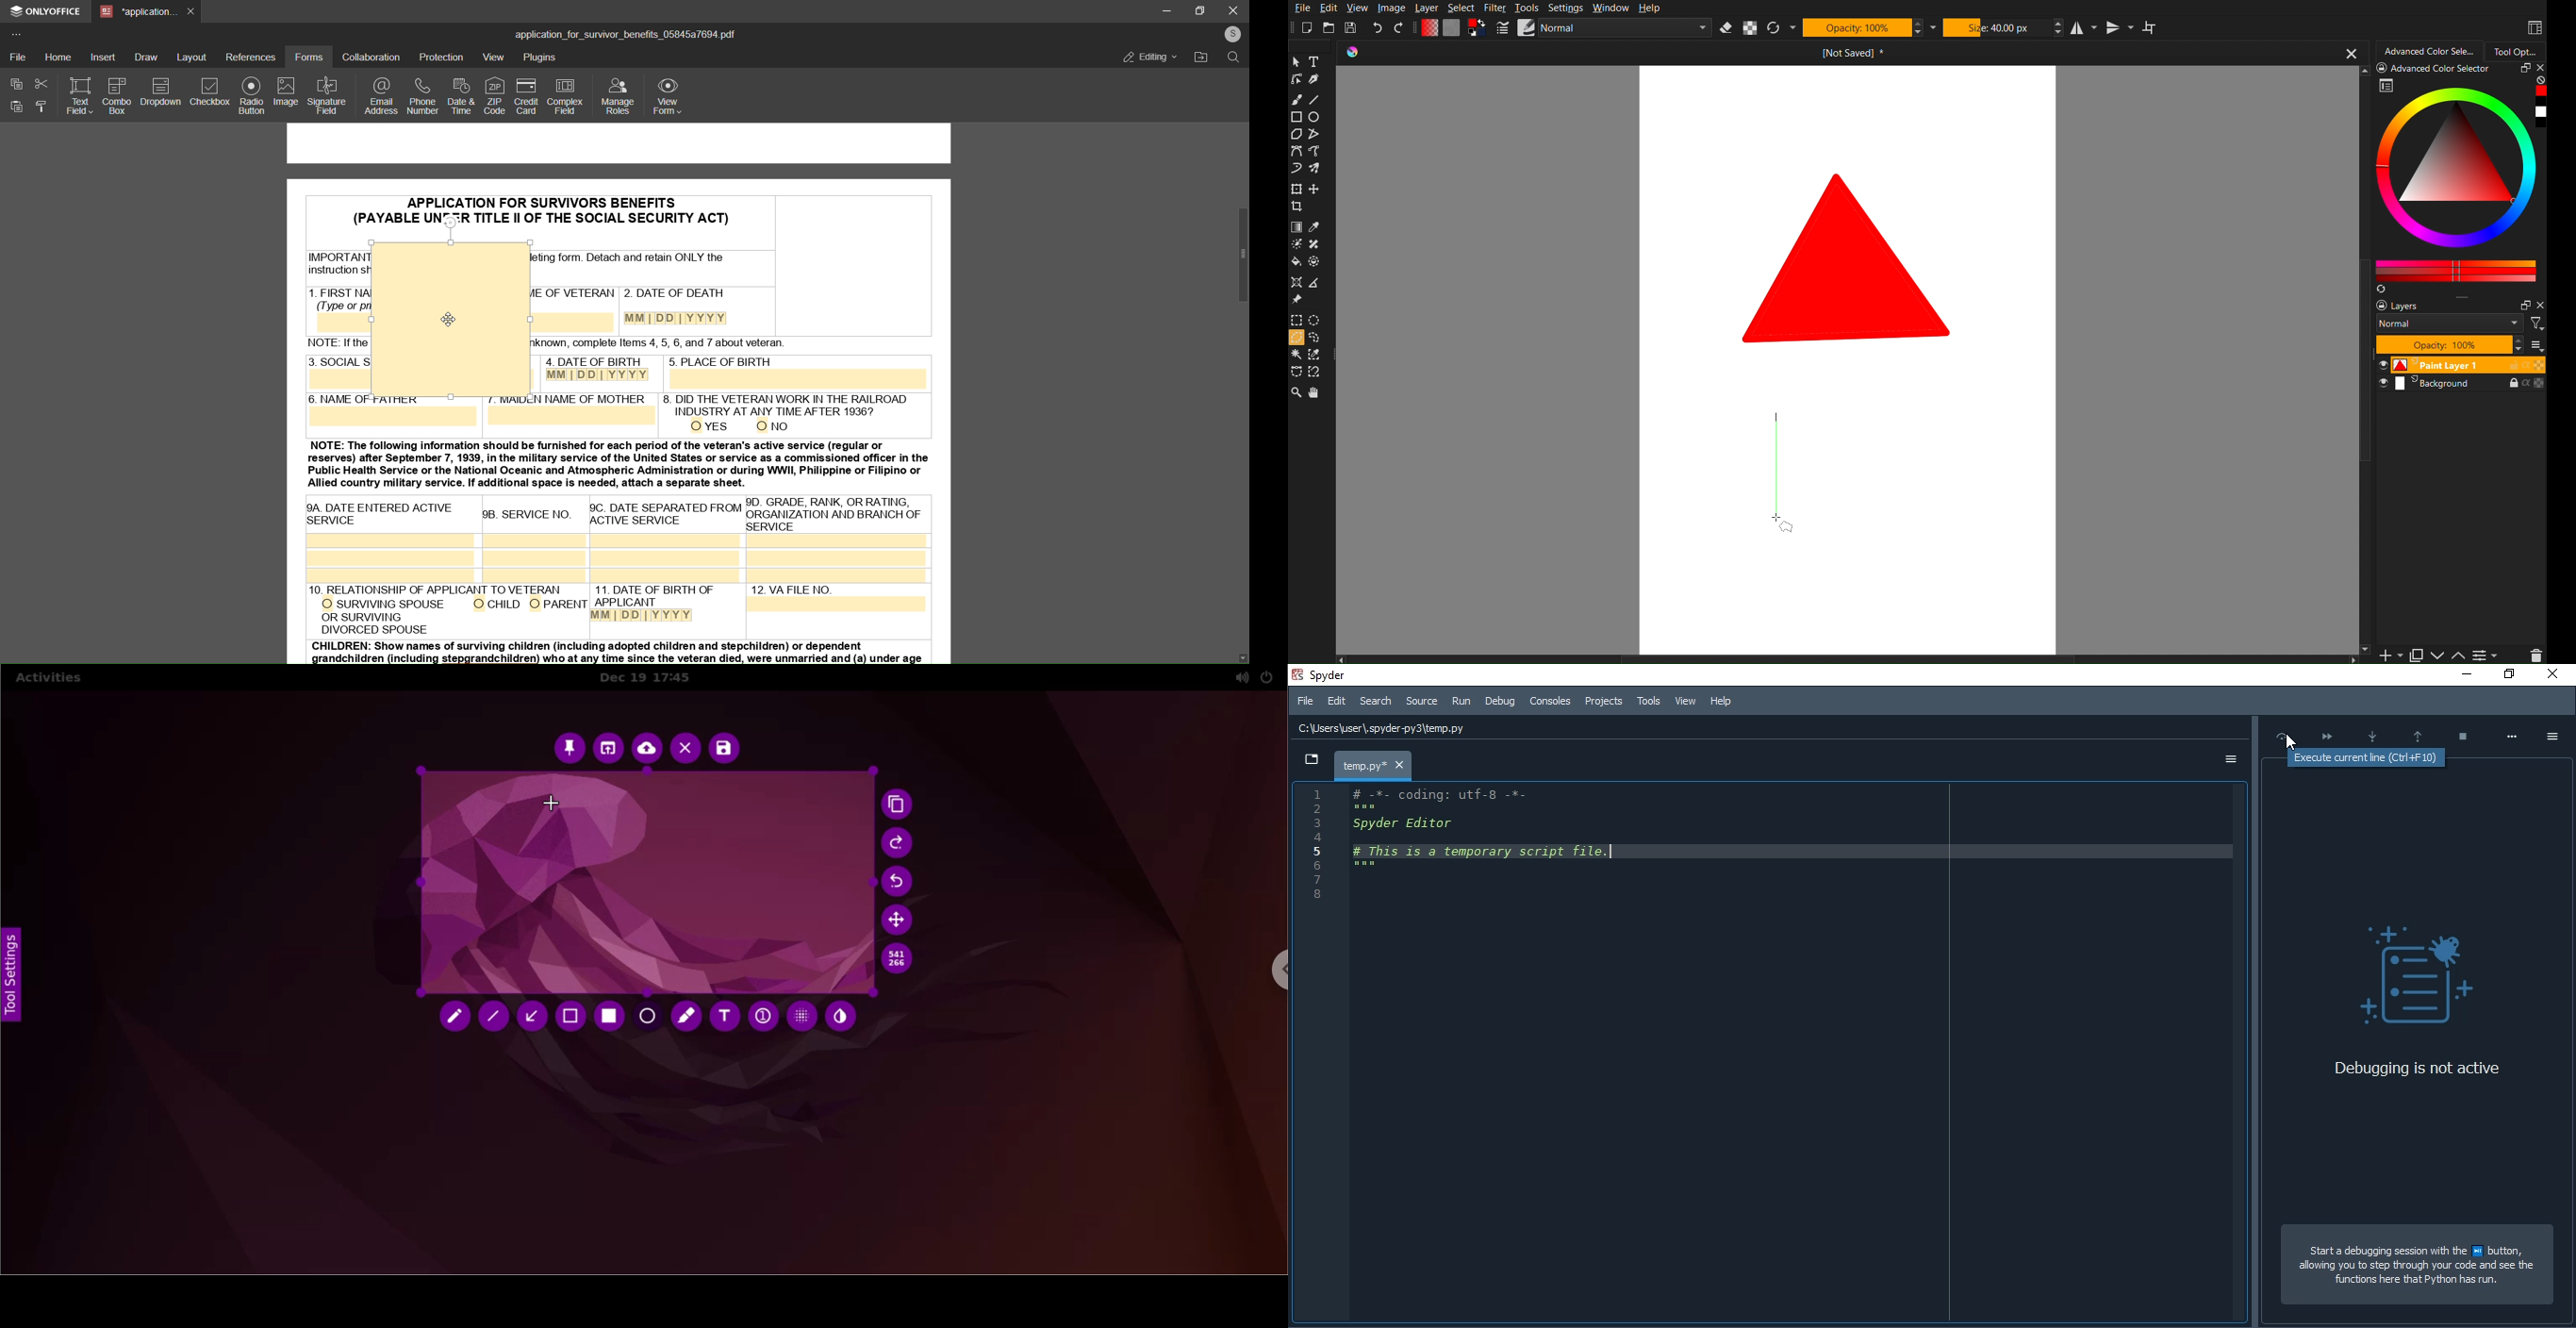 This screenshot has width=2576, height=1344. I want to click on arrow tool, so click(534, 1017).